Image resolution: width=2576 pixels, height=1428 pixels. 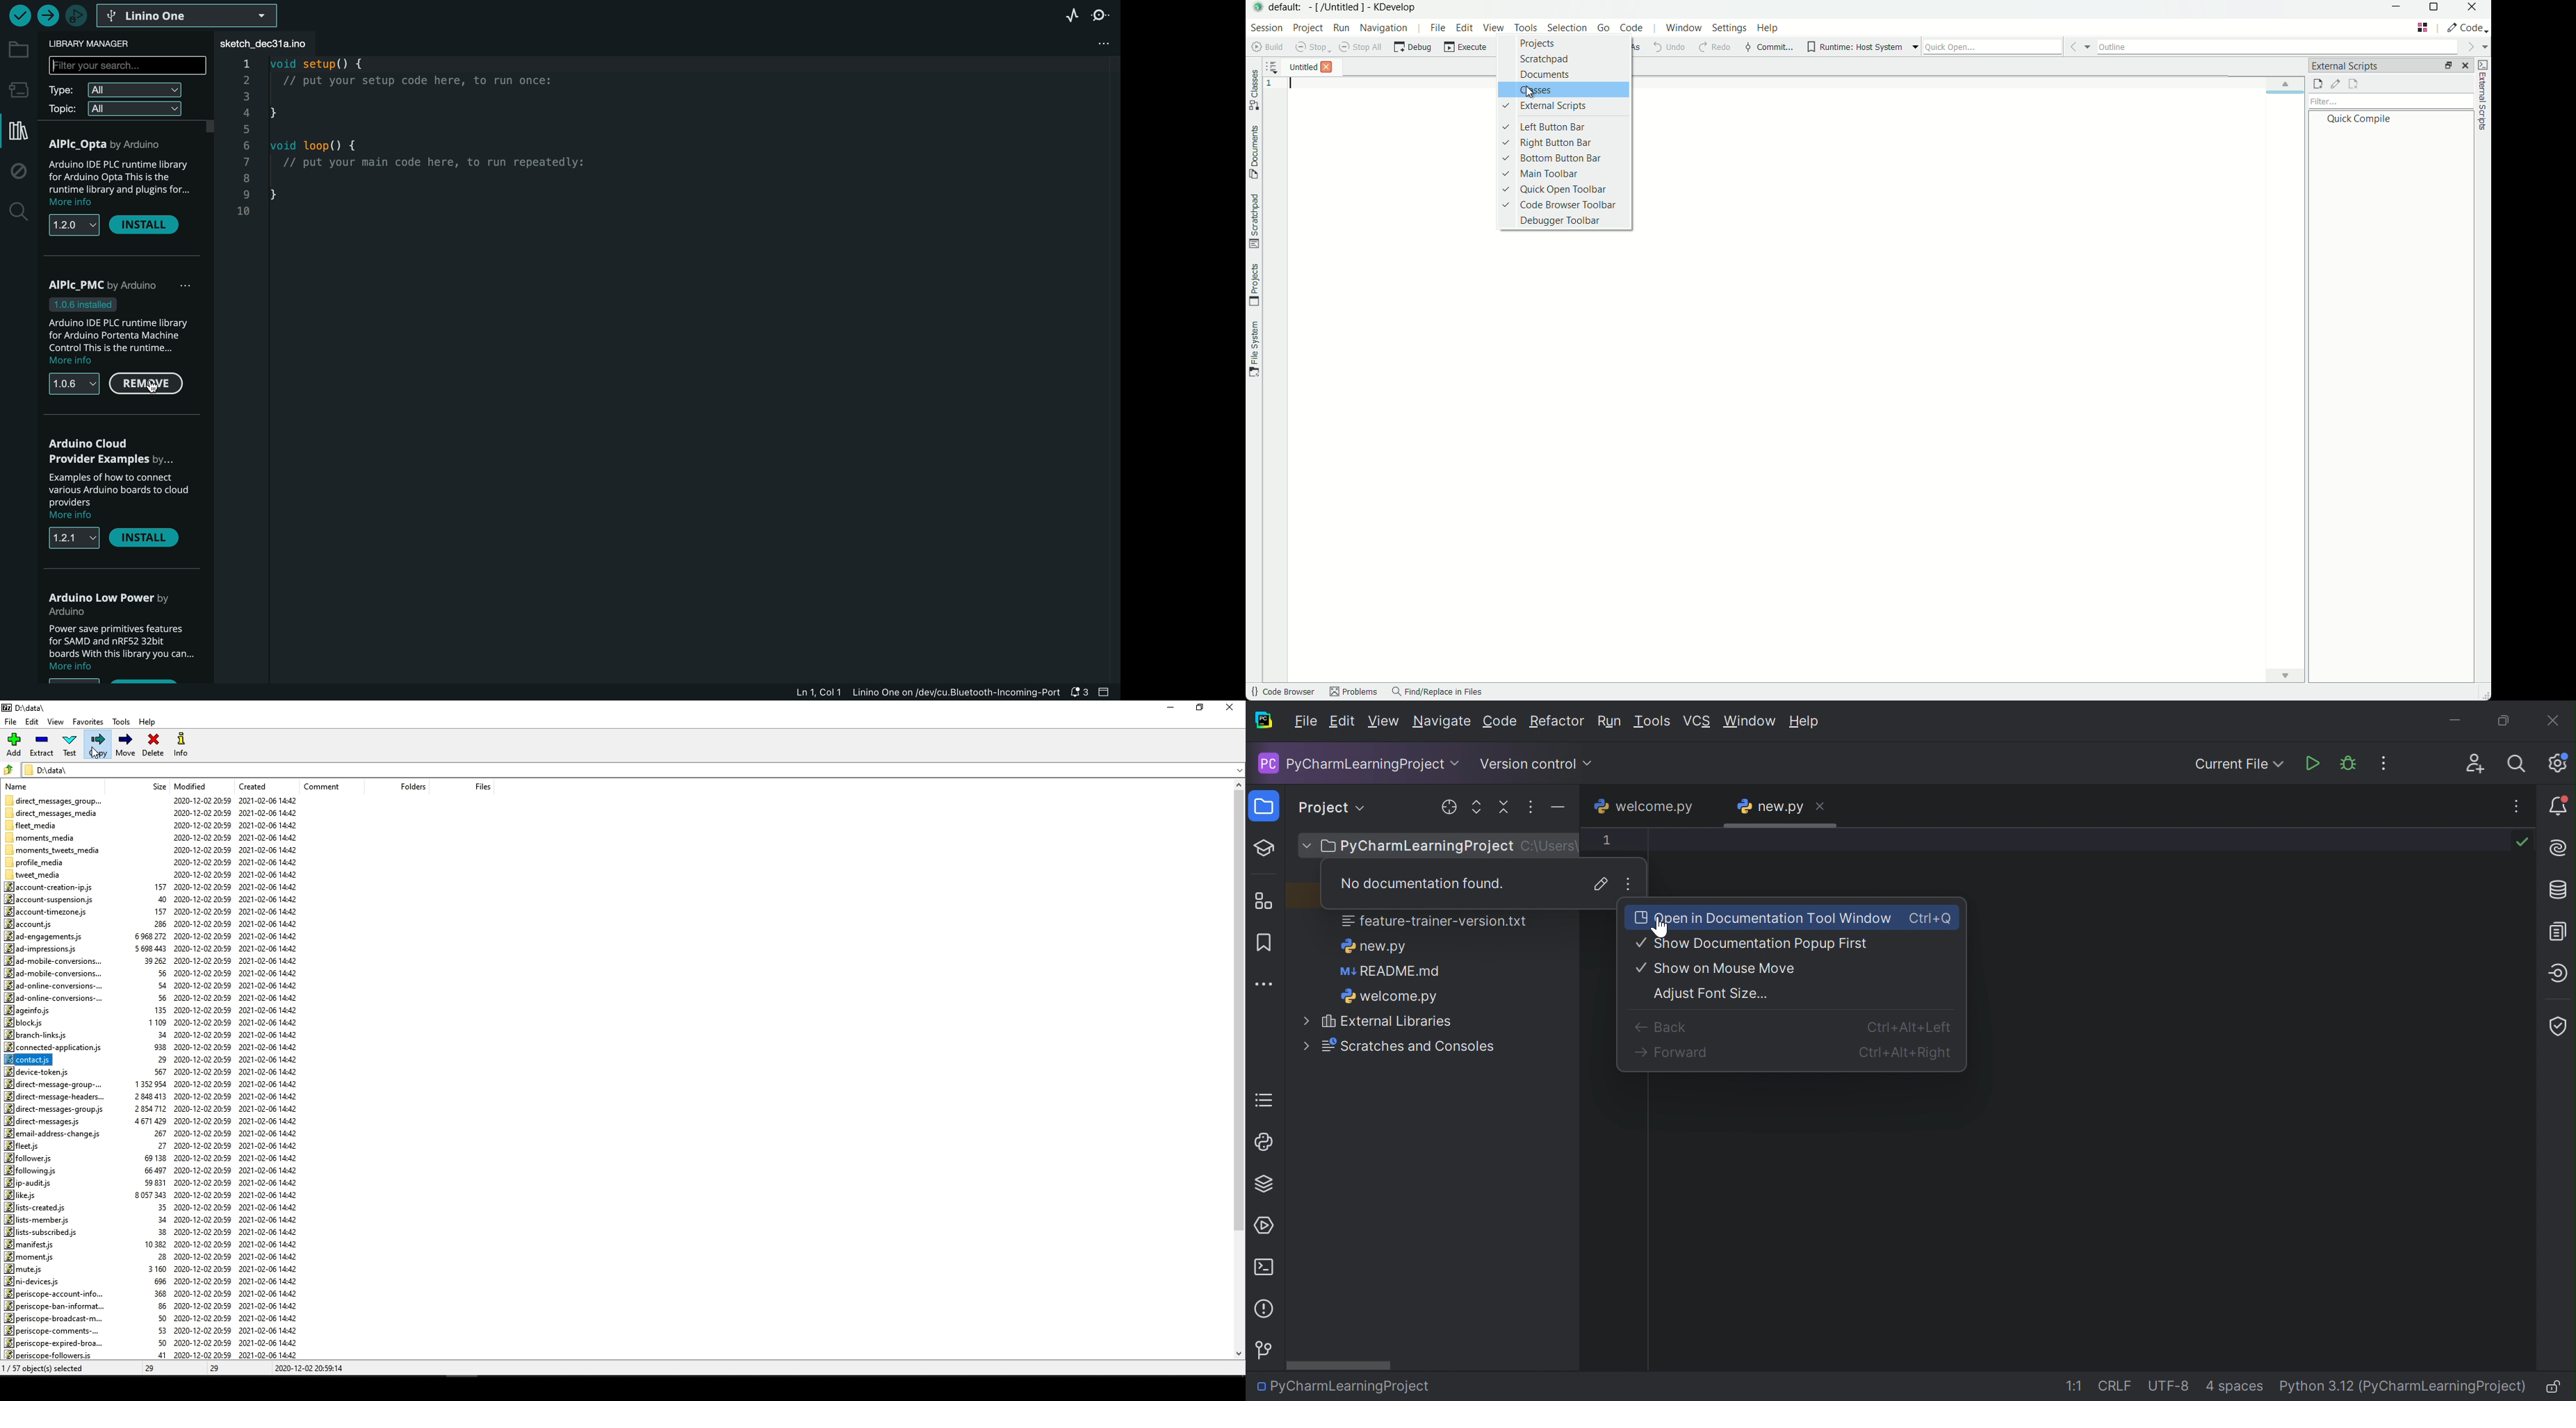 I want to click on moments_tweets_media, so click(x=56, y=850).